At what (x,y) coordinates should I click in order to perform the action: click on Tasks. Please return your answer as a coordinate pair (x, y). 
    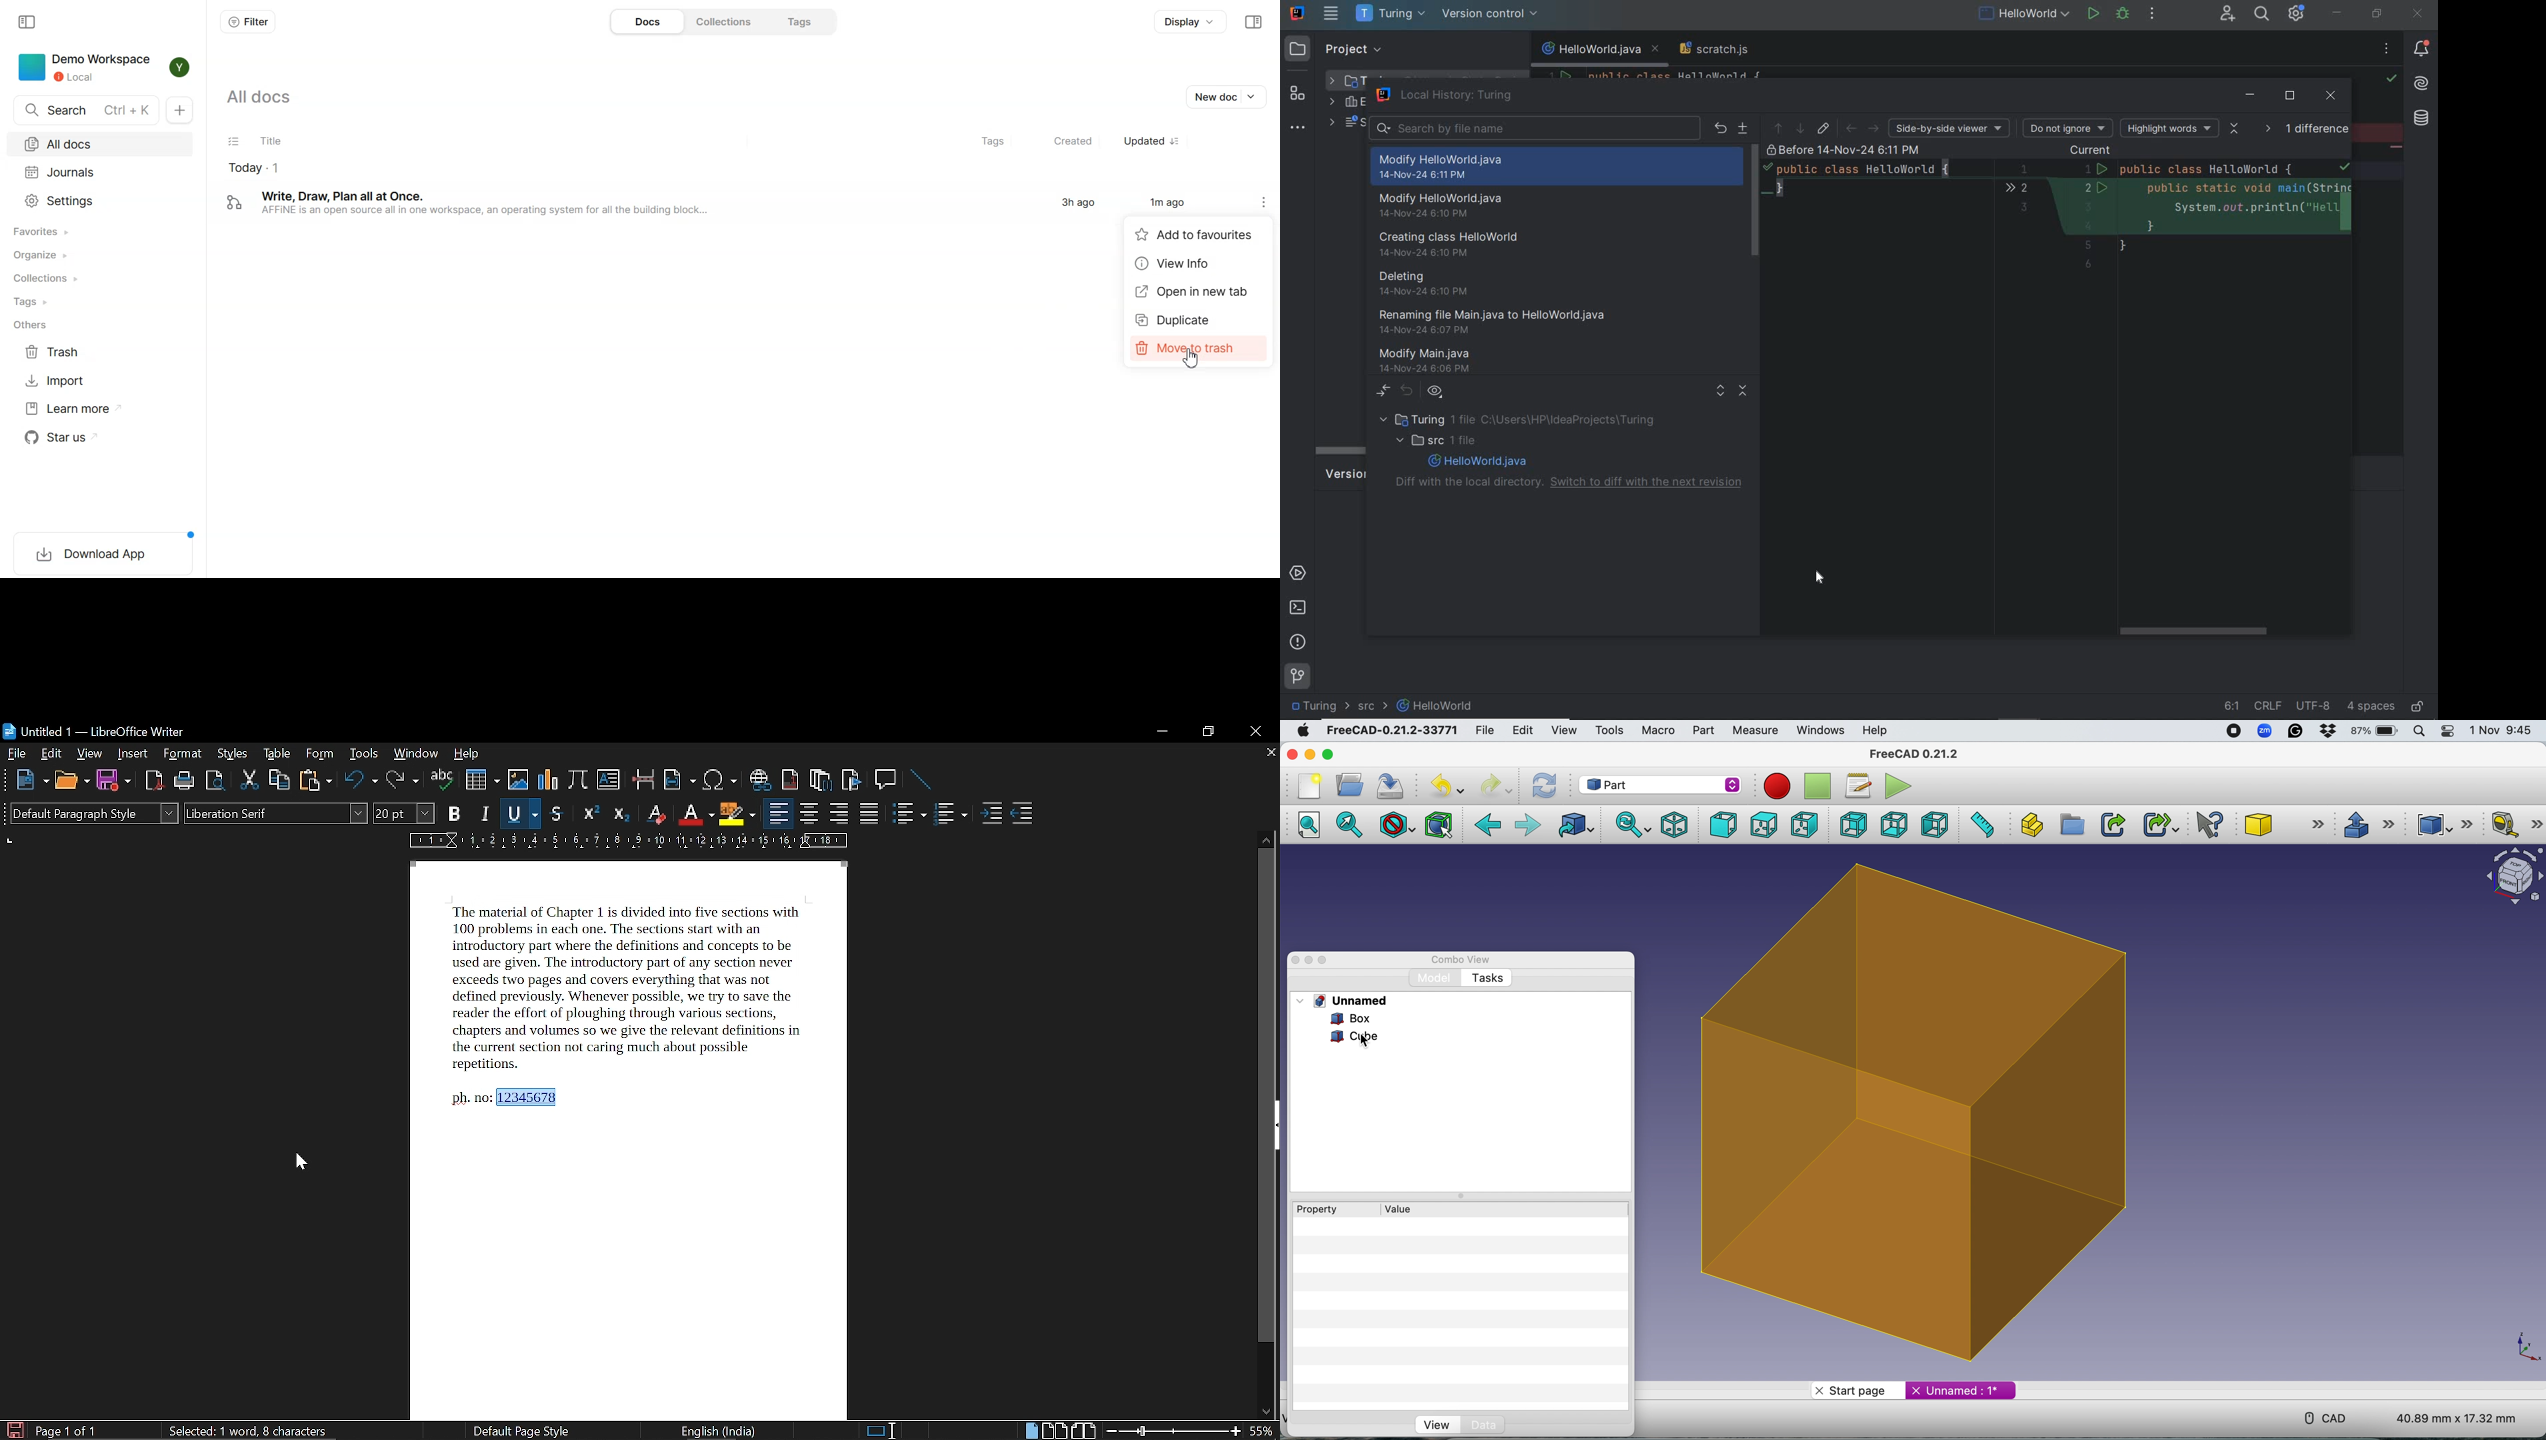
    Looking at the image, I should click on (1487, 979).